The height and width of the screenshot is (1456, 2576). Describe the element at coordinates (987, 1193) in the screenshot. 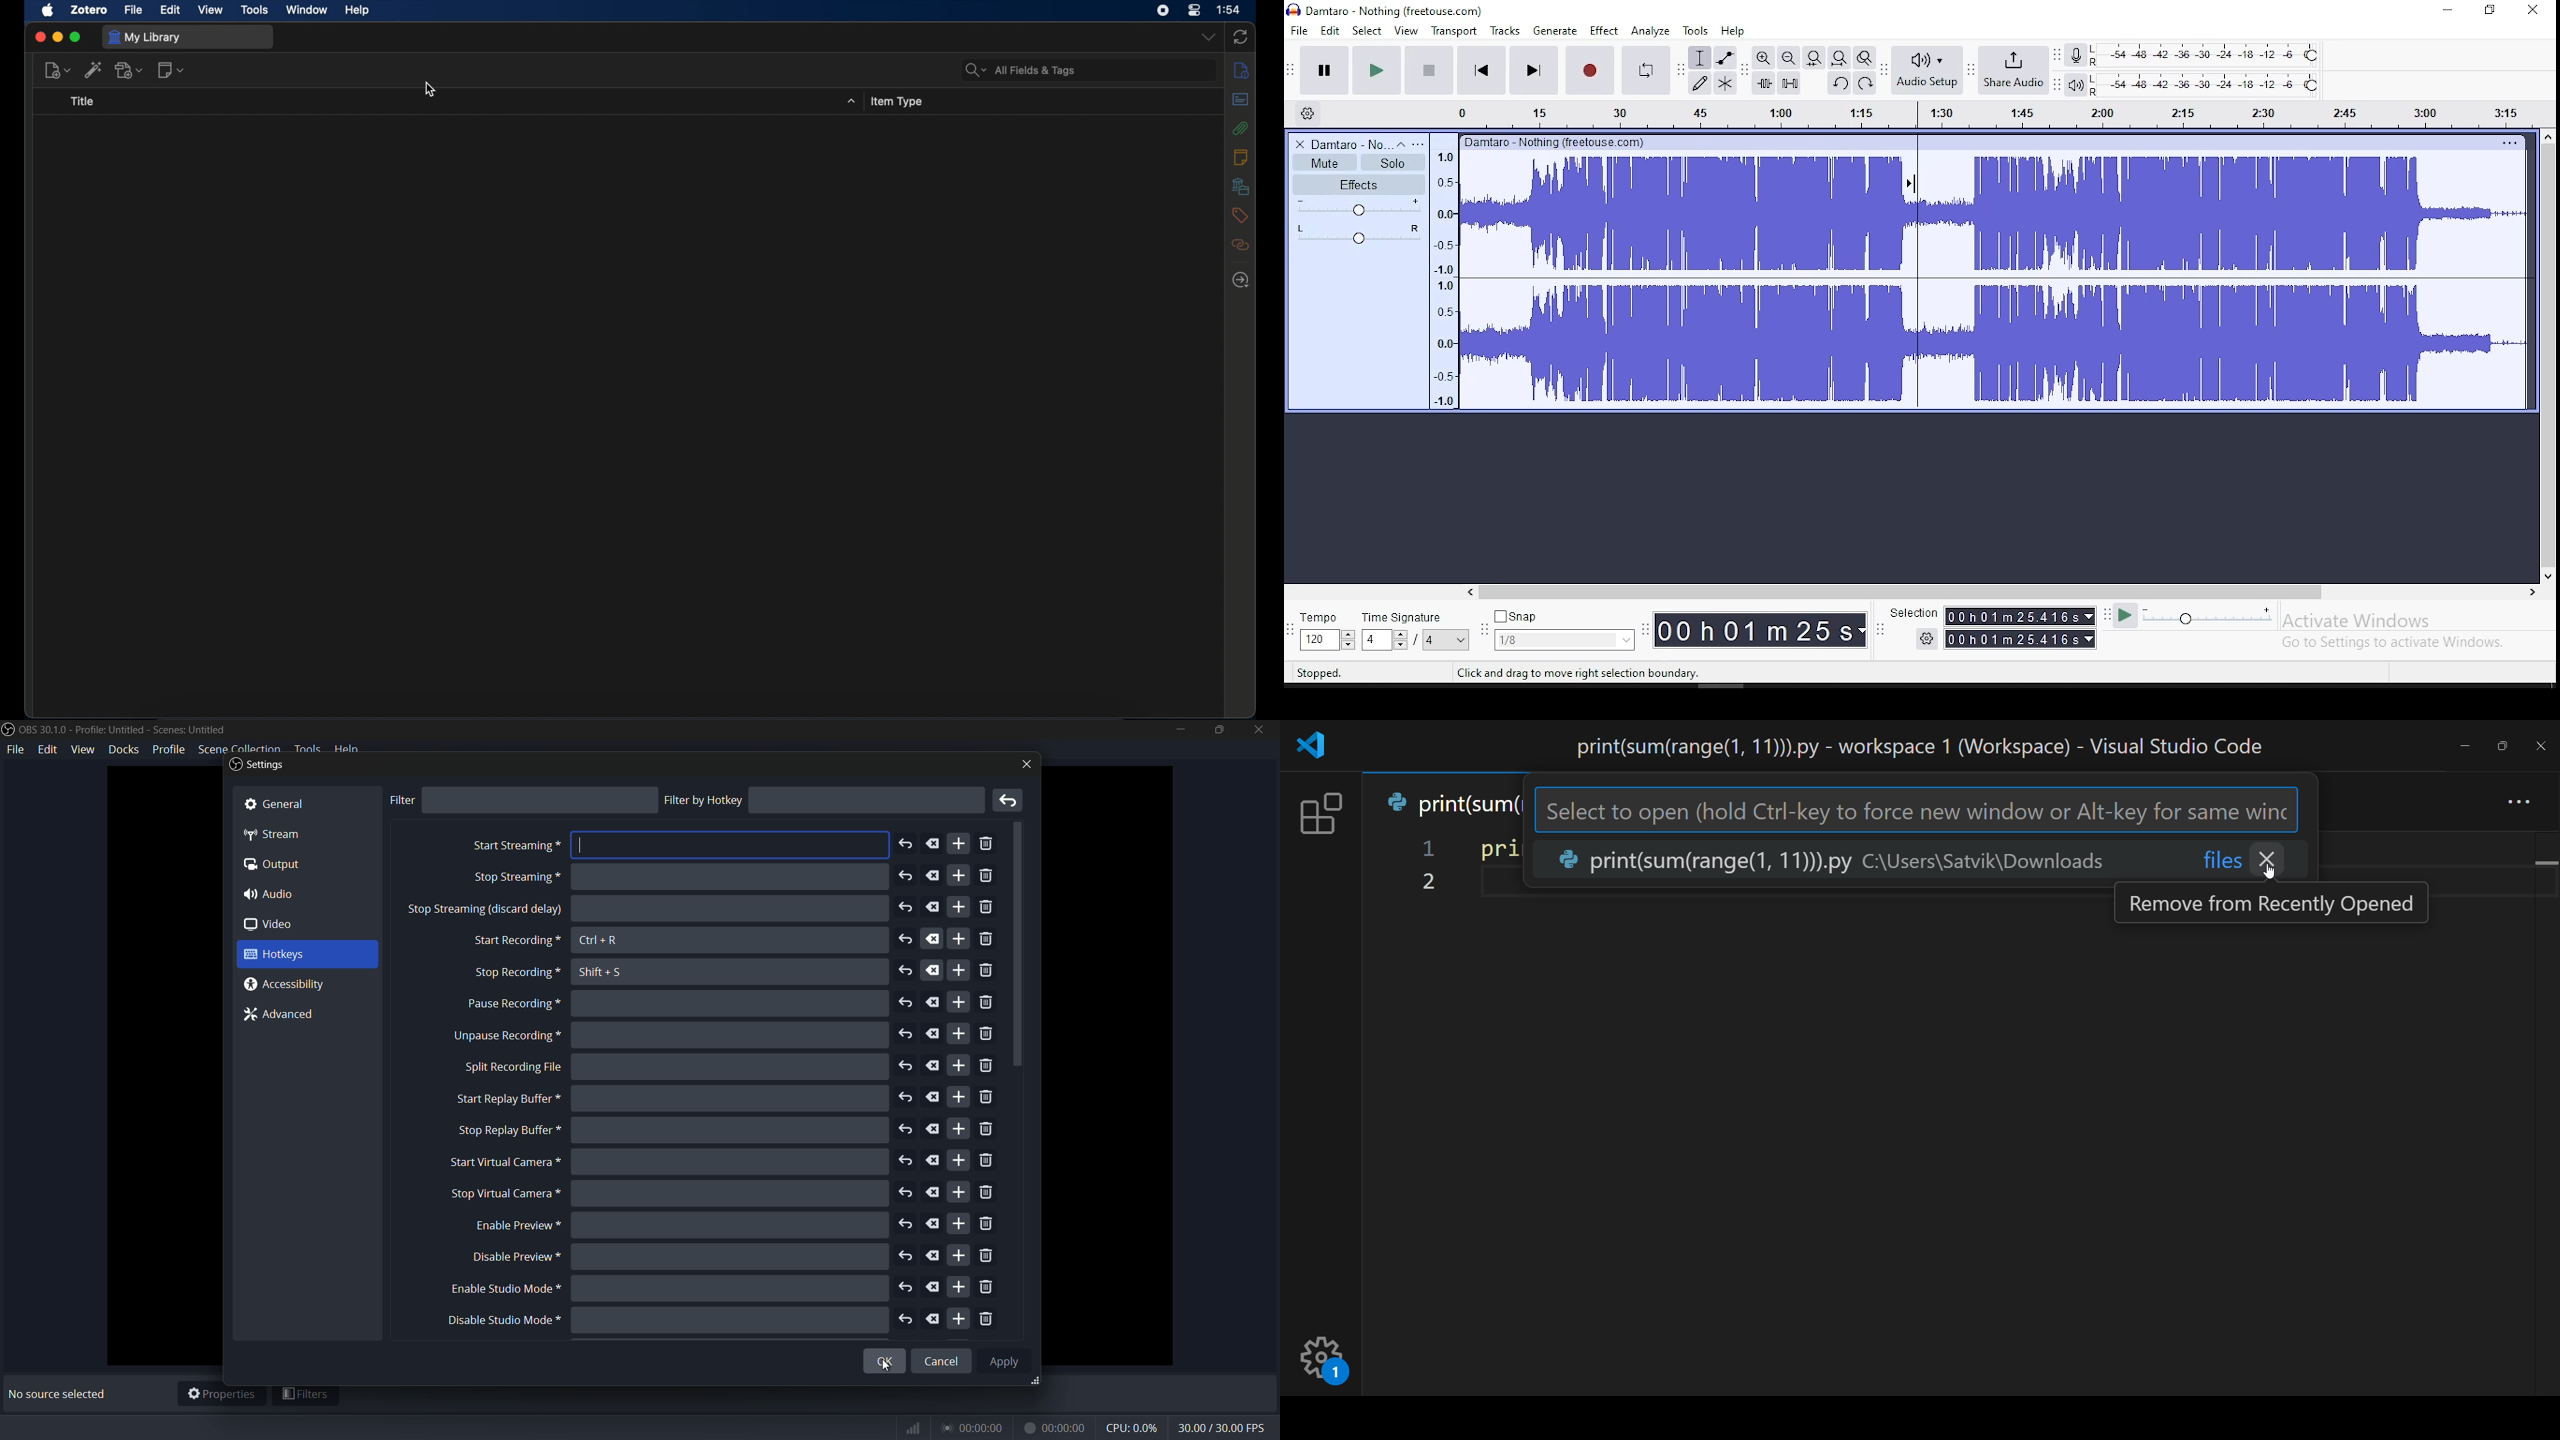

I see `remove` at that location.